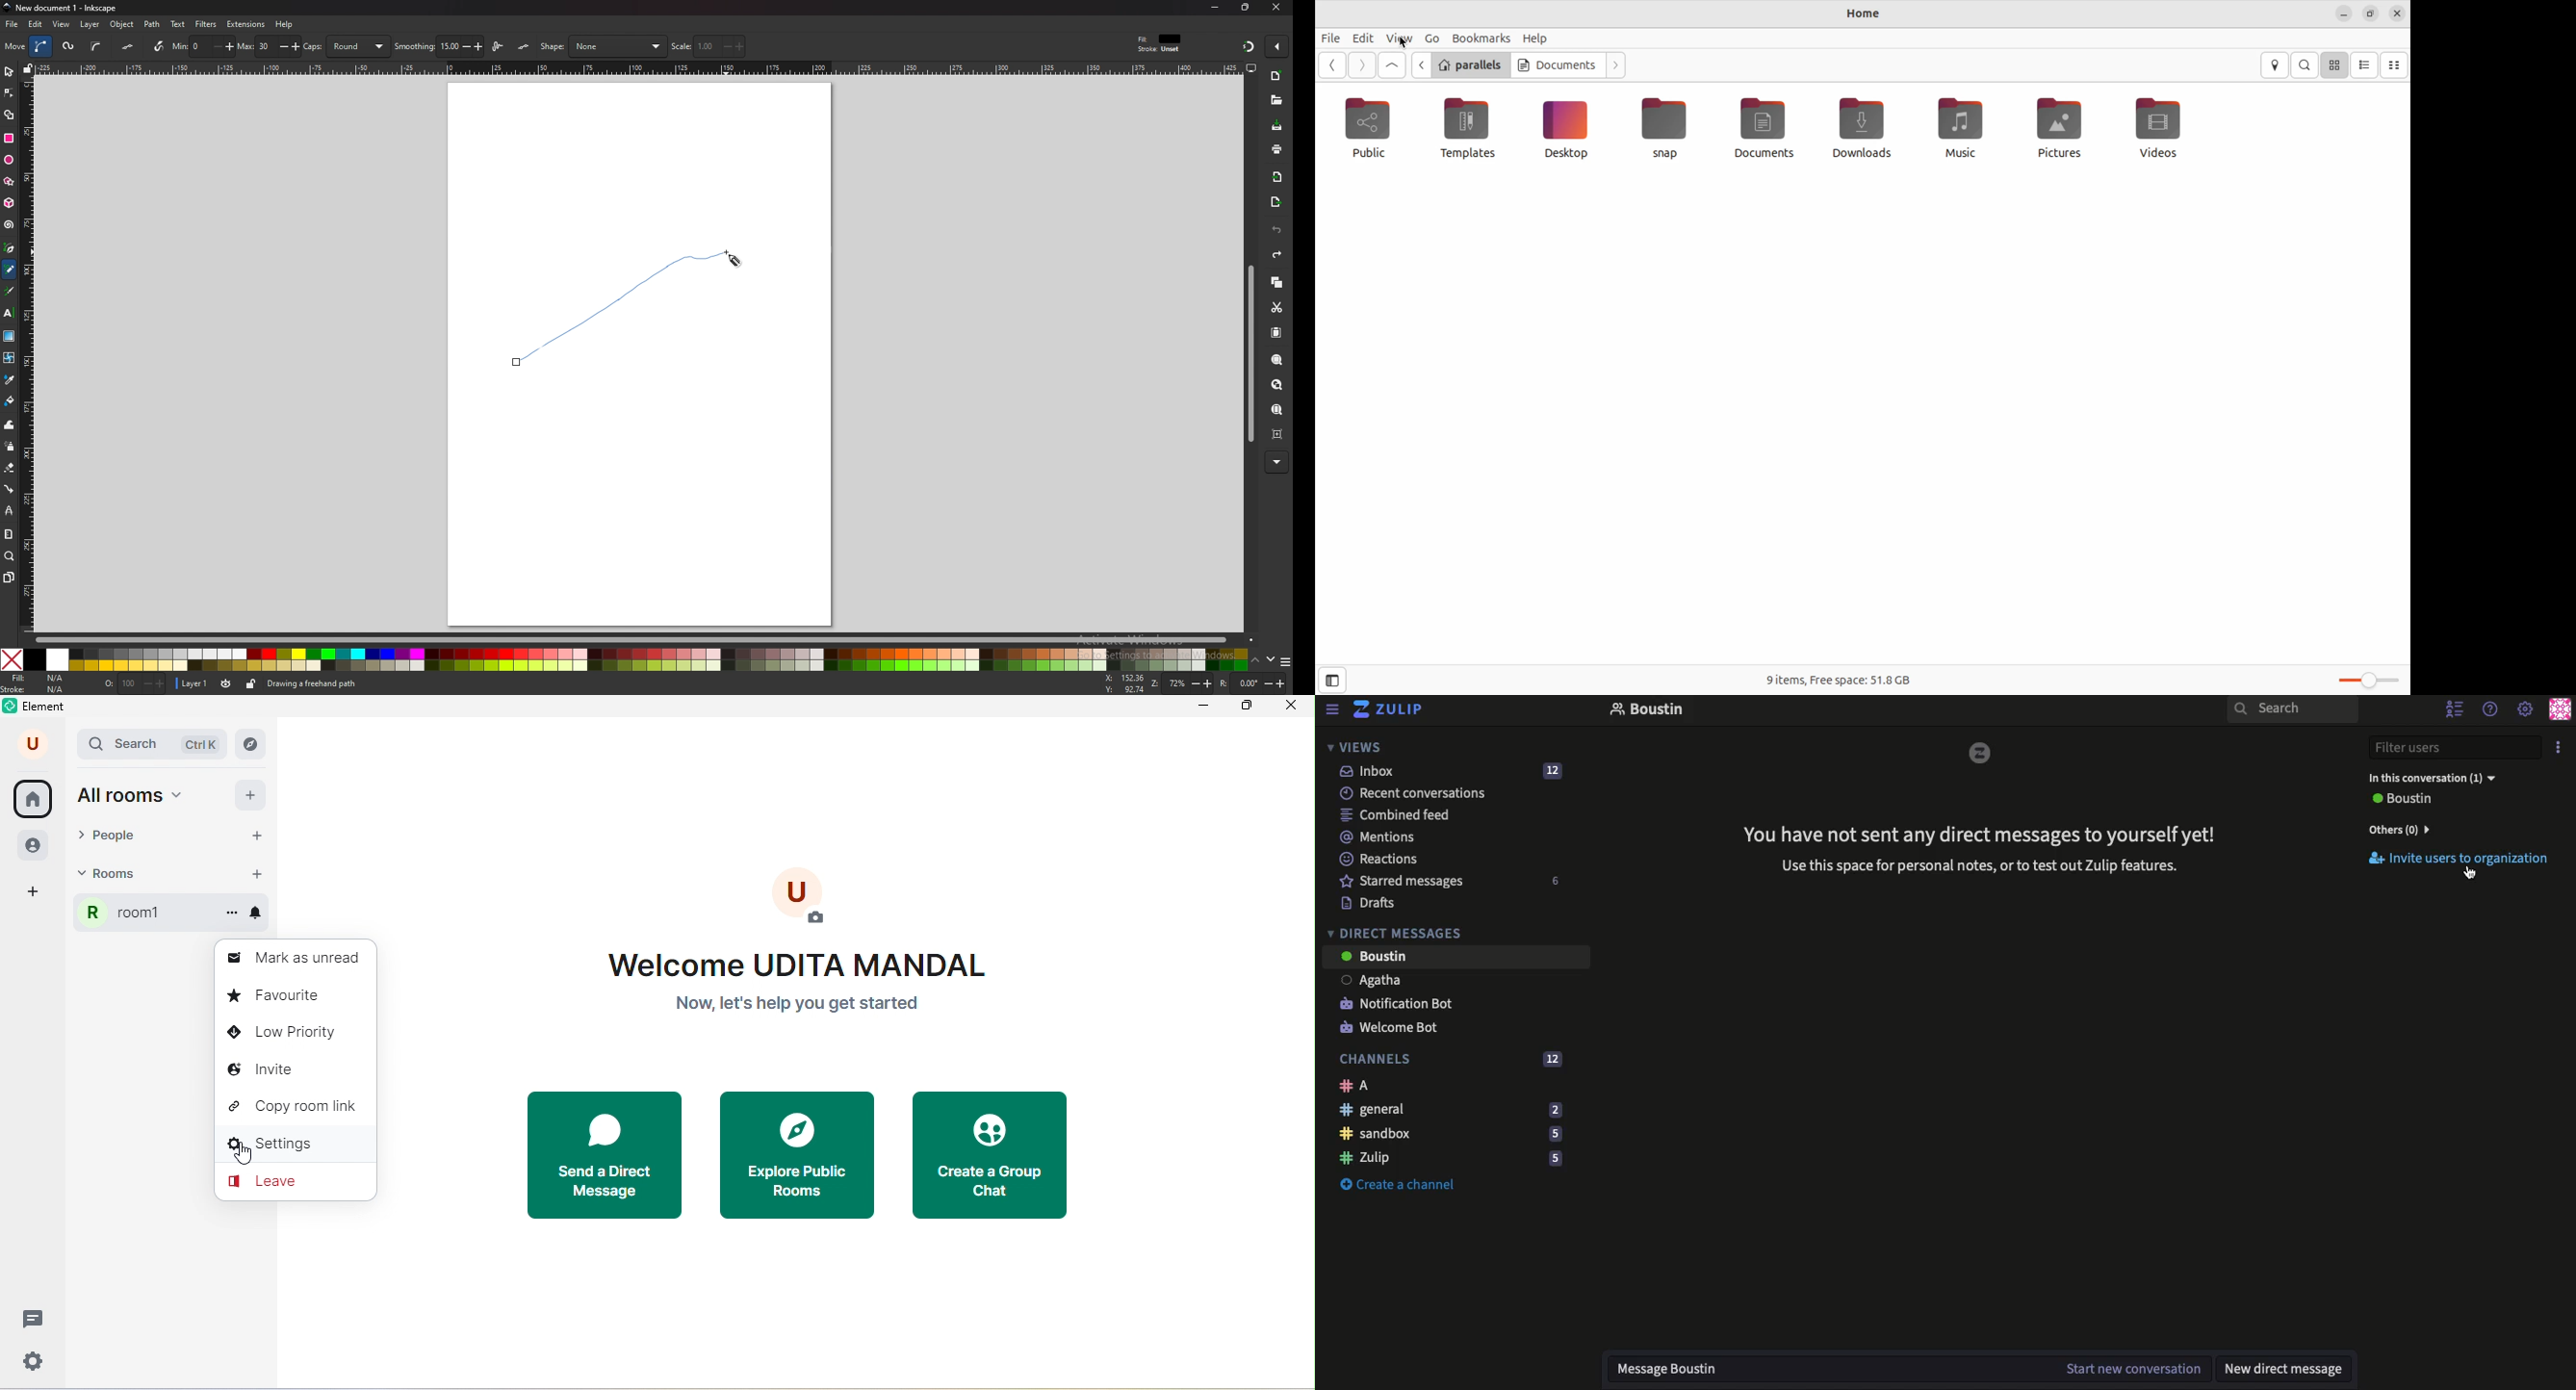 The height and width of the screenshot is (1400, 2576). I want to click on b spline path, so click(96, 46).